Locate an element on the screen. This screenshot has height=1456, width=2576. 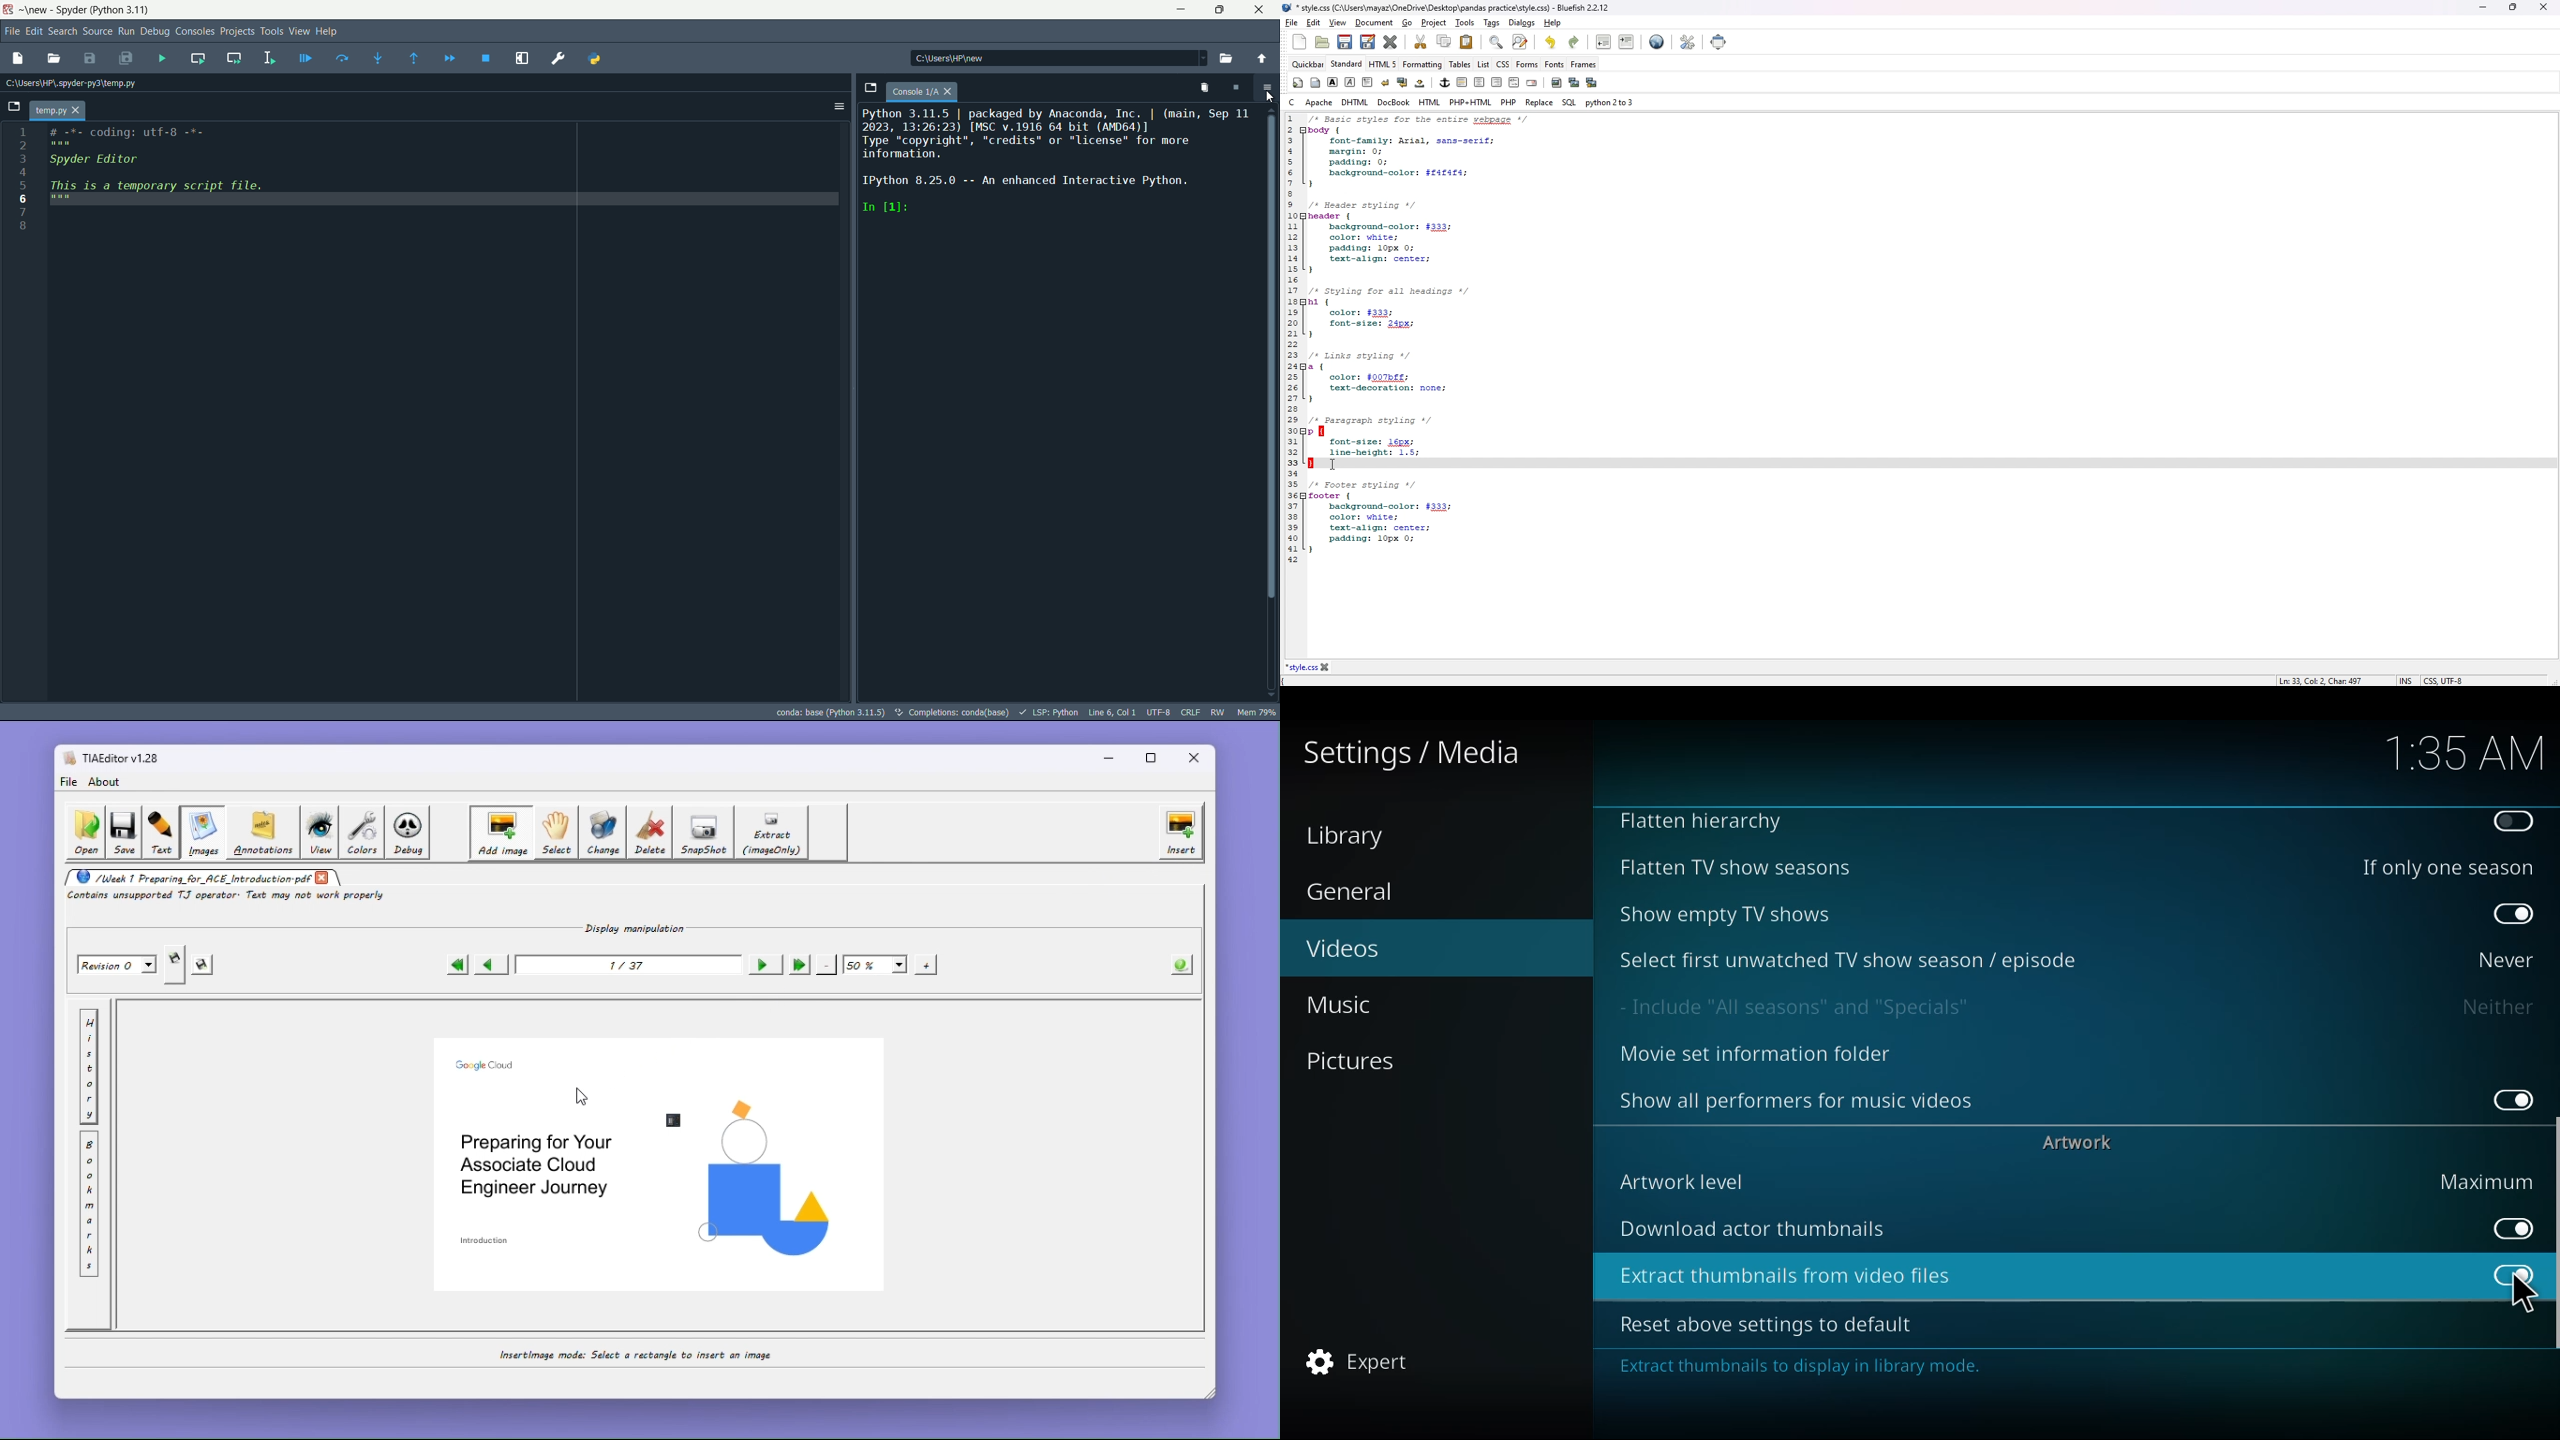
options is located at coordinates (1266, 87).